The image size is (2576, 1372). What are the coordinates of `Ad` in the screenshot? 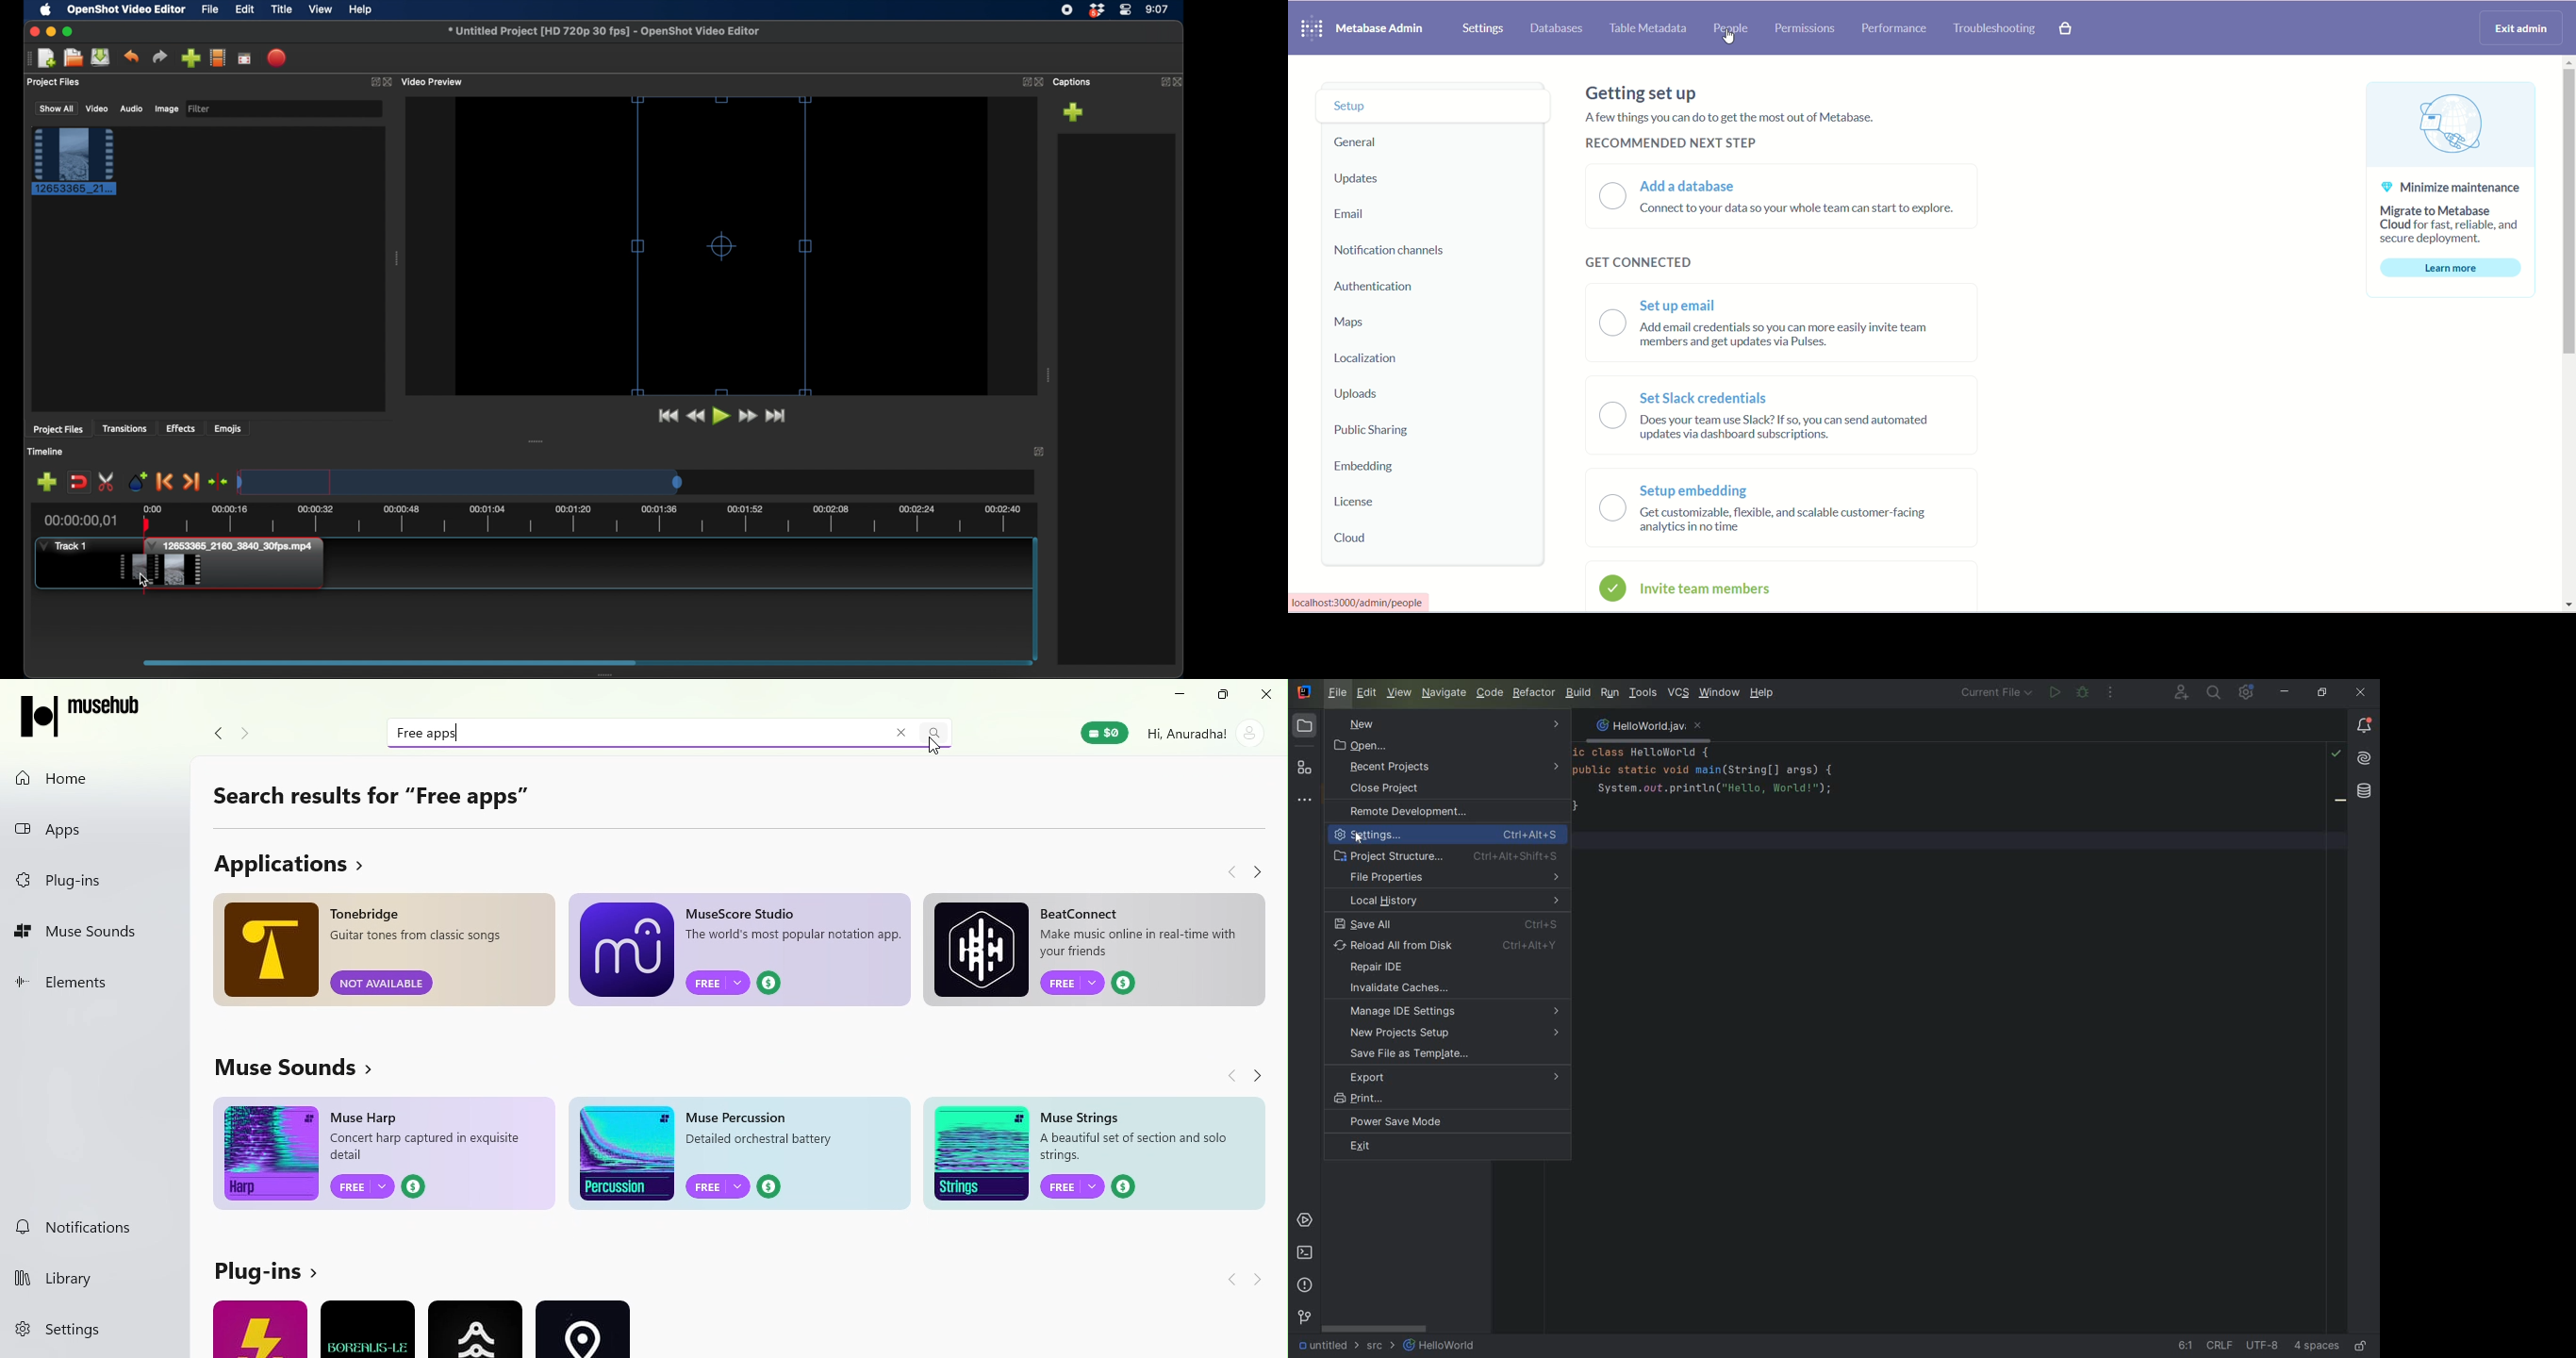 It's located at (379, 1155).